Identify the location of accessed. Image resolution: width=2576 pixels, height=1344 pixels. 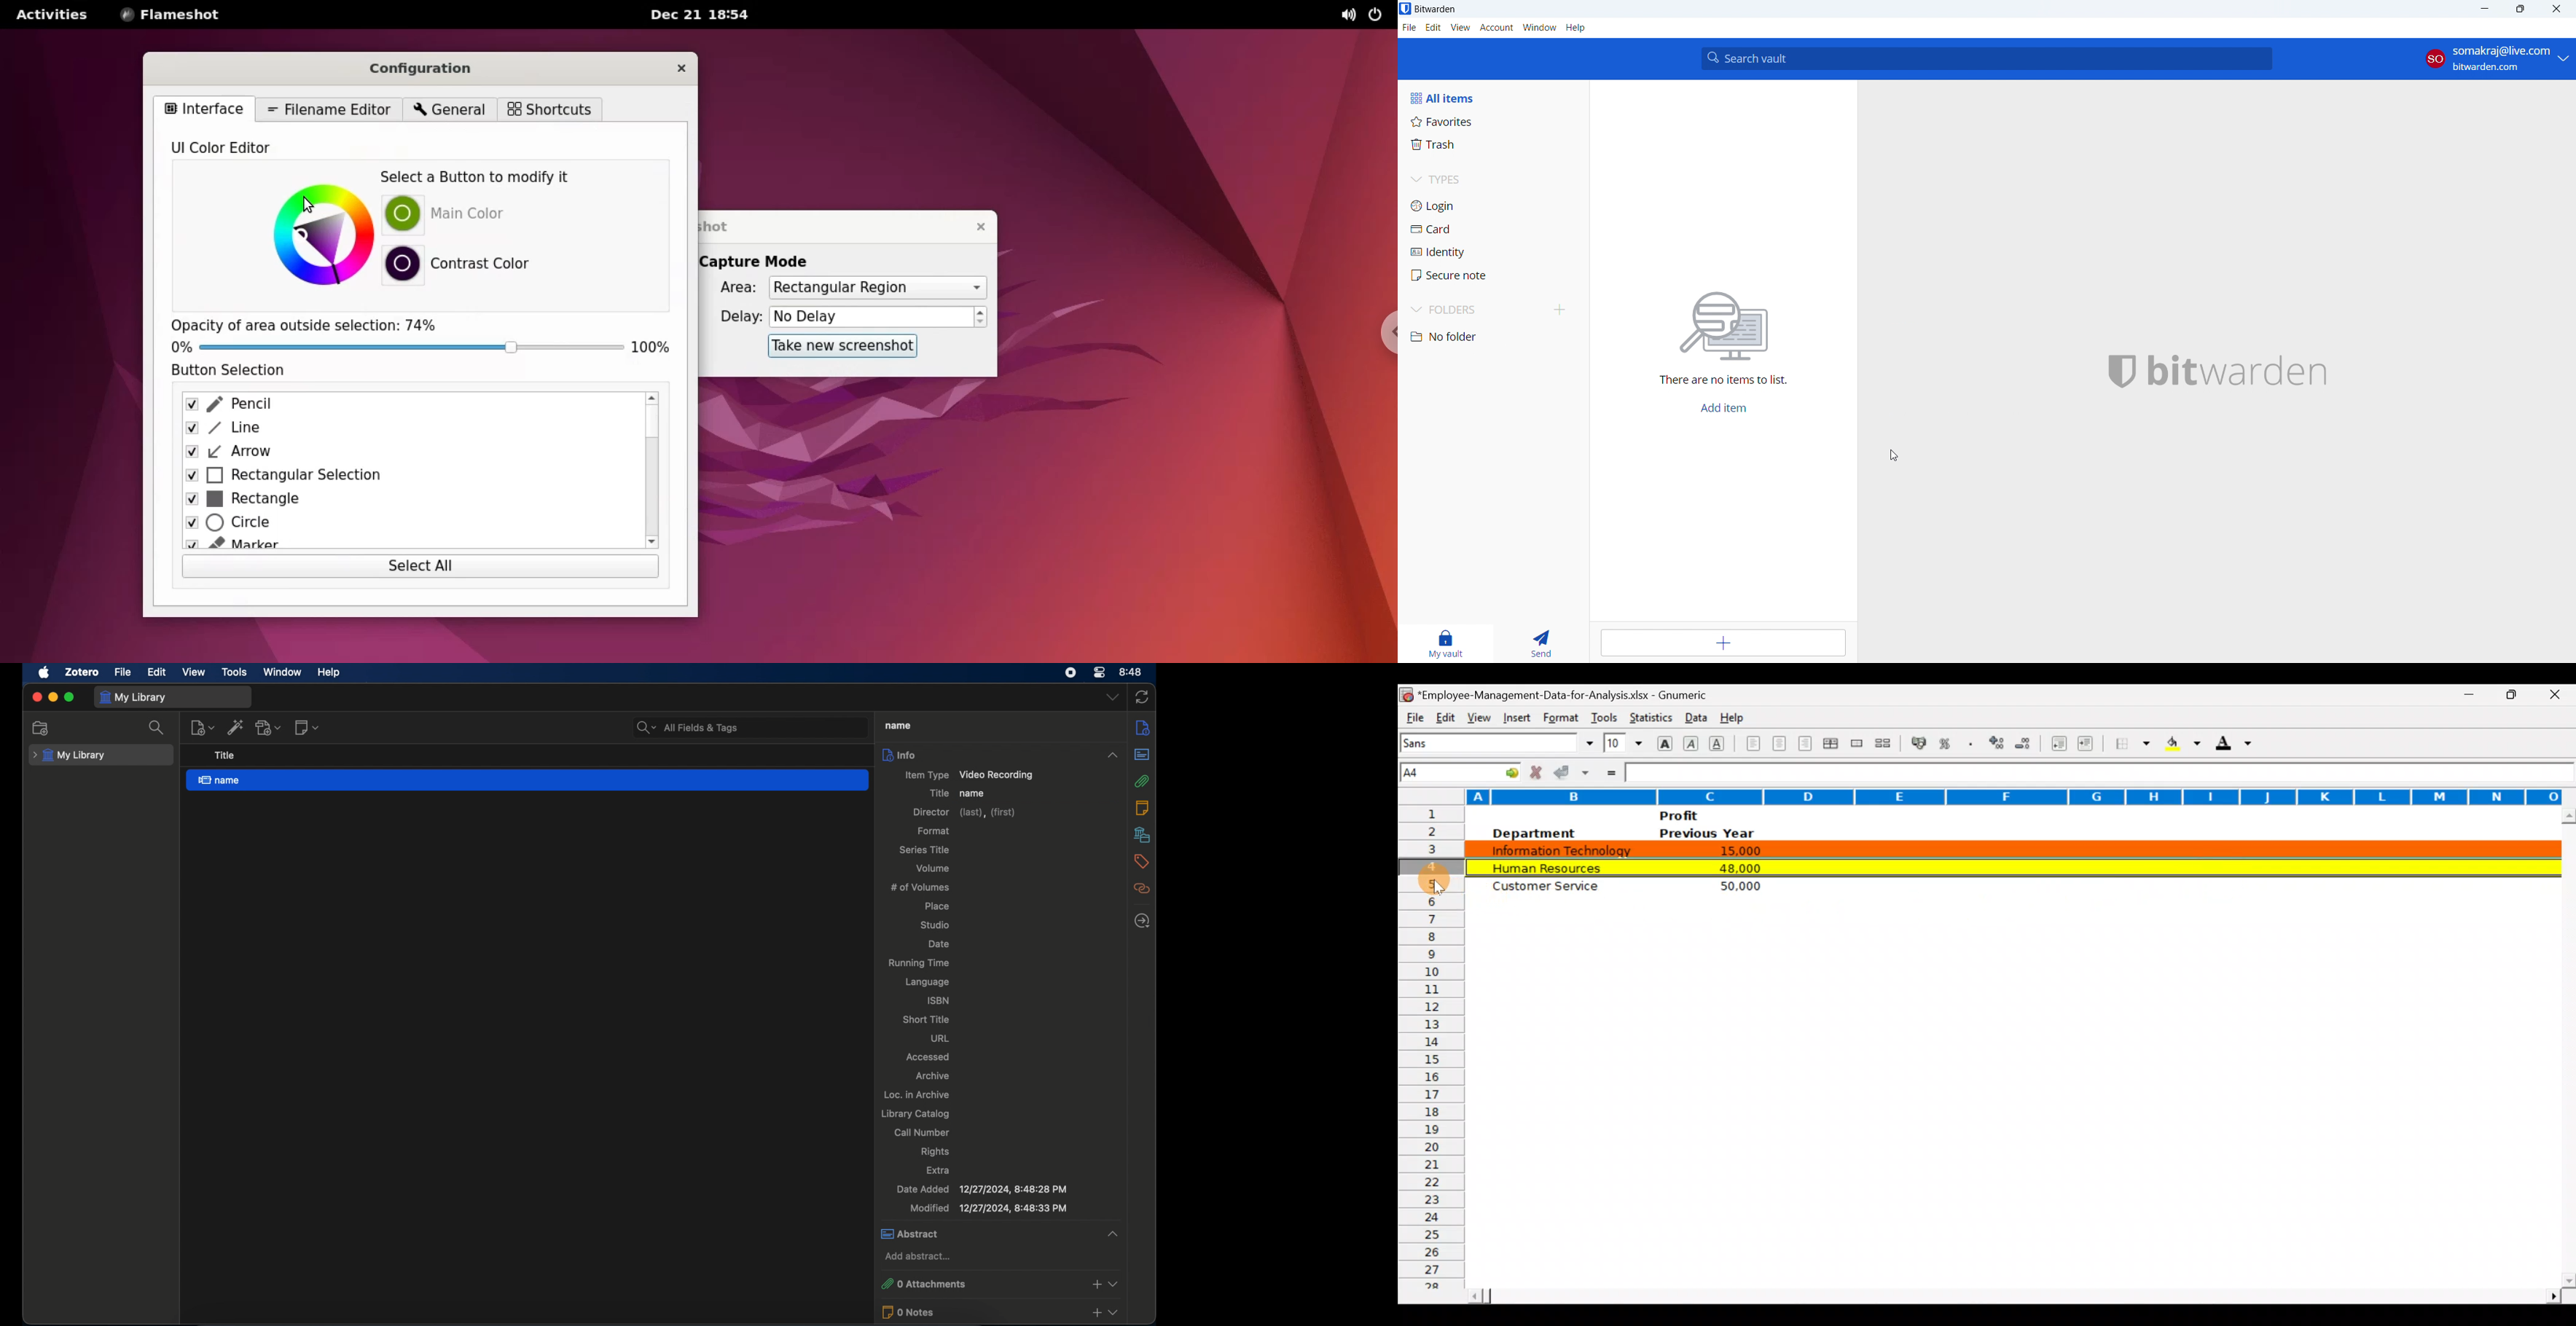
(930, 1057).